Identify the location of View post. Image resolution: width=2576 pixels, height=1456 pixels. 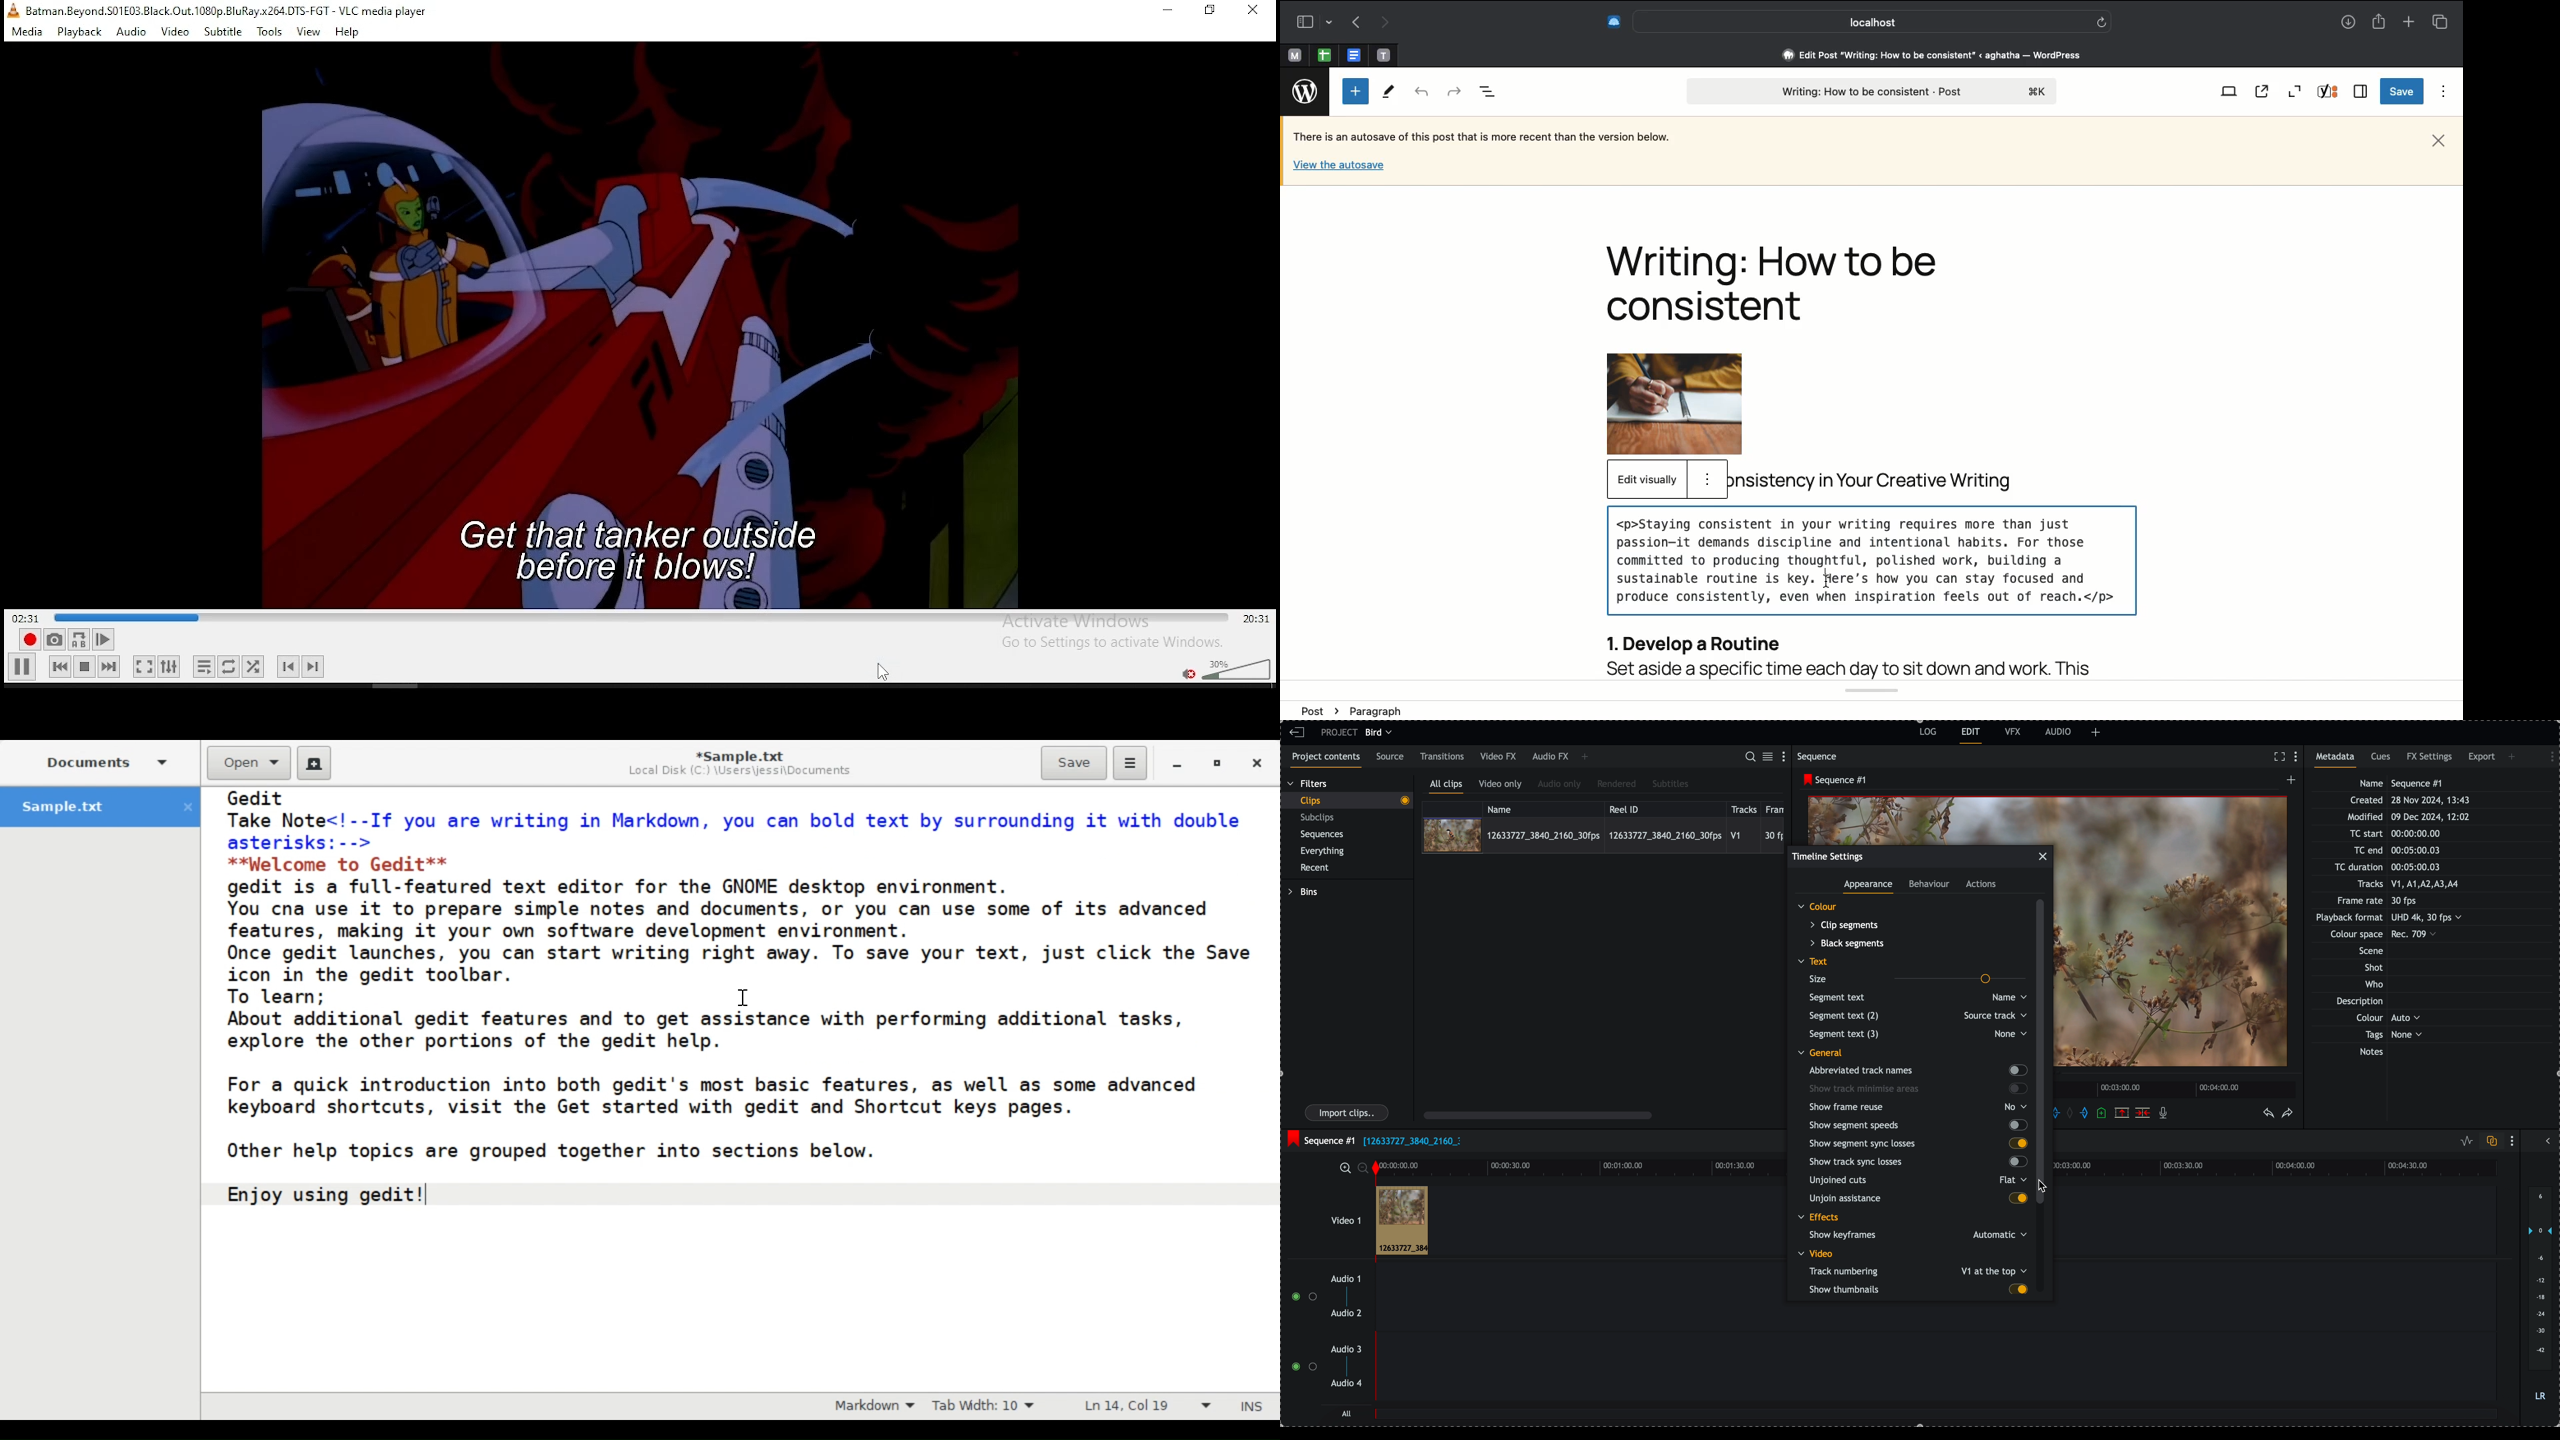
(2265, 92).